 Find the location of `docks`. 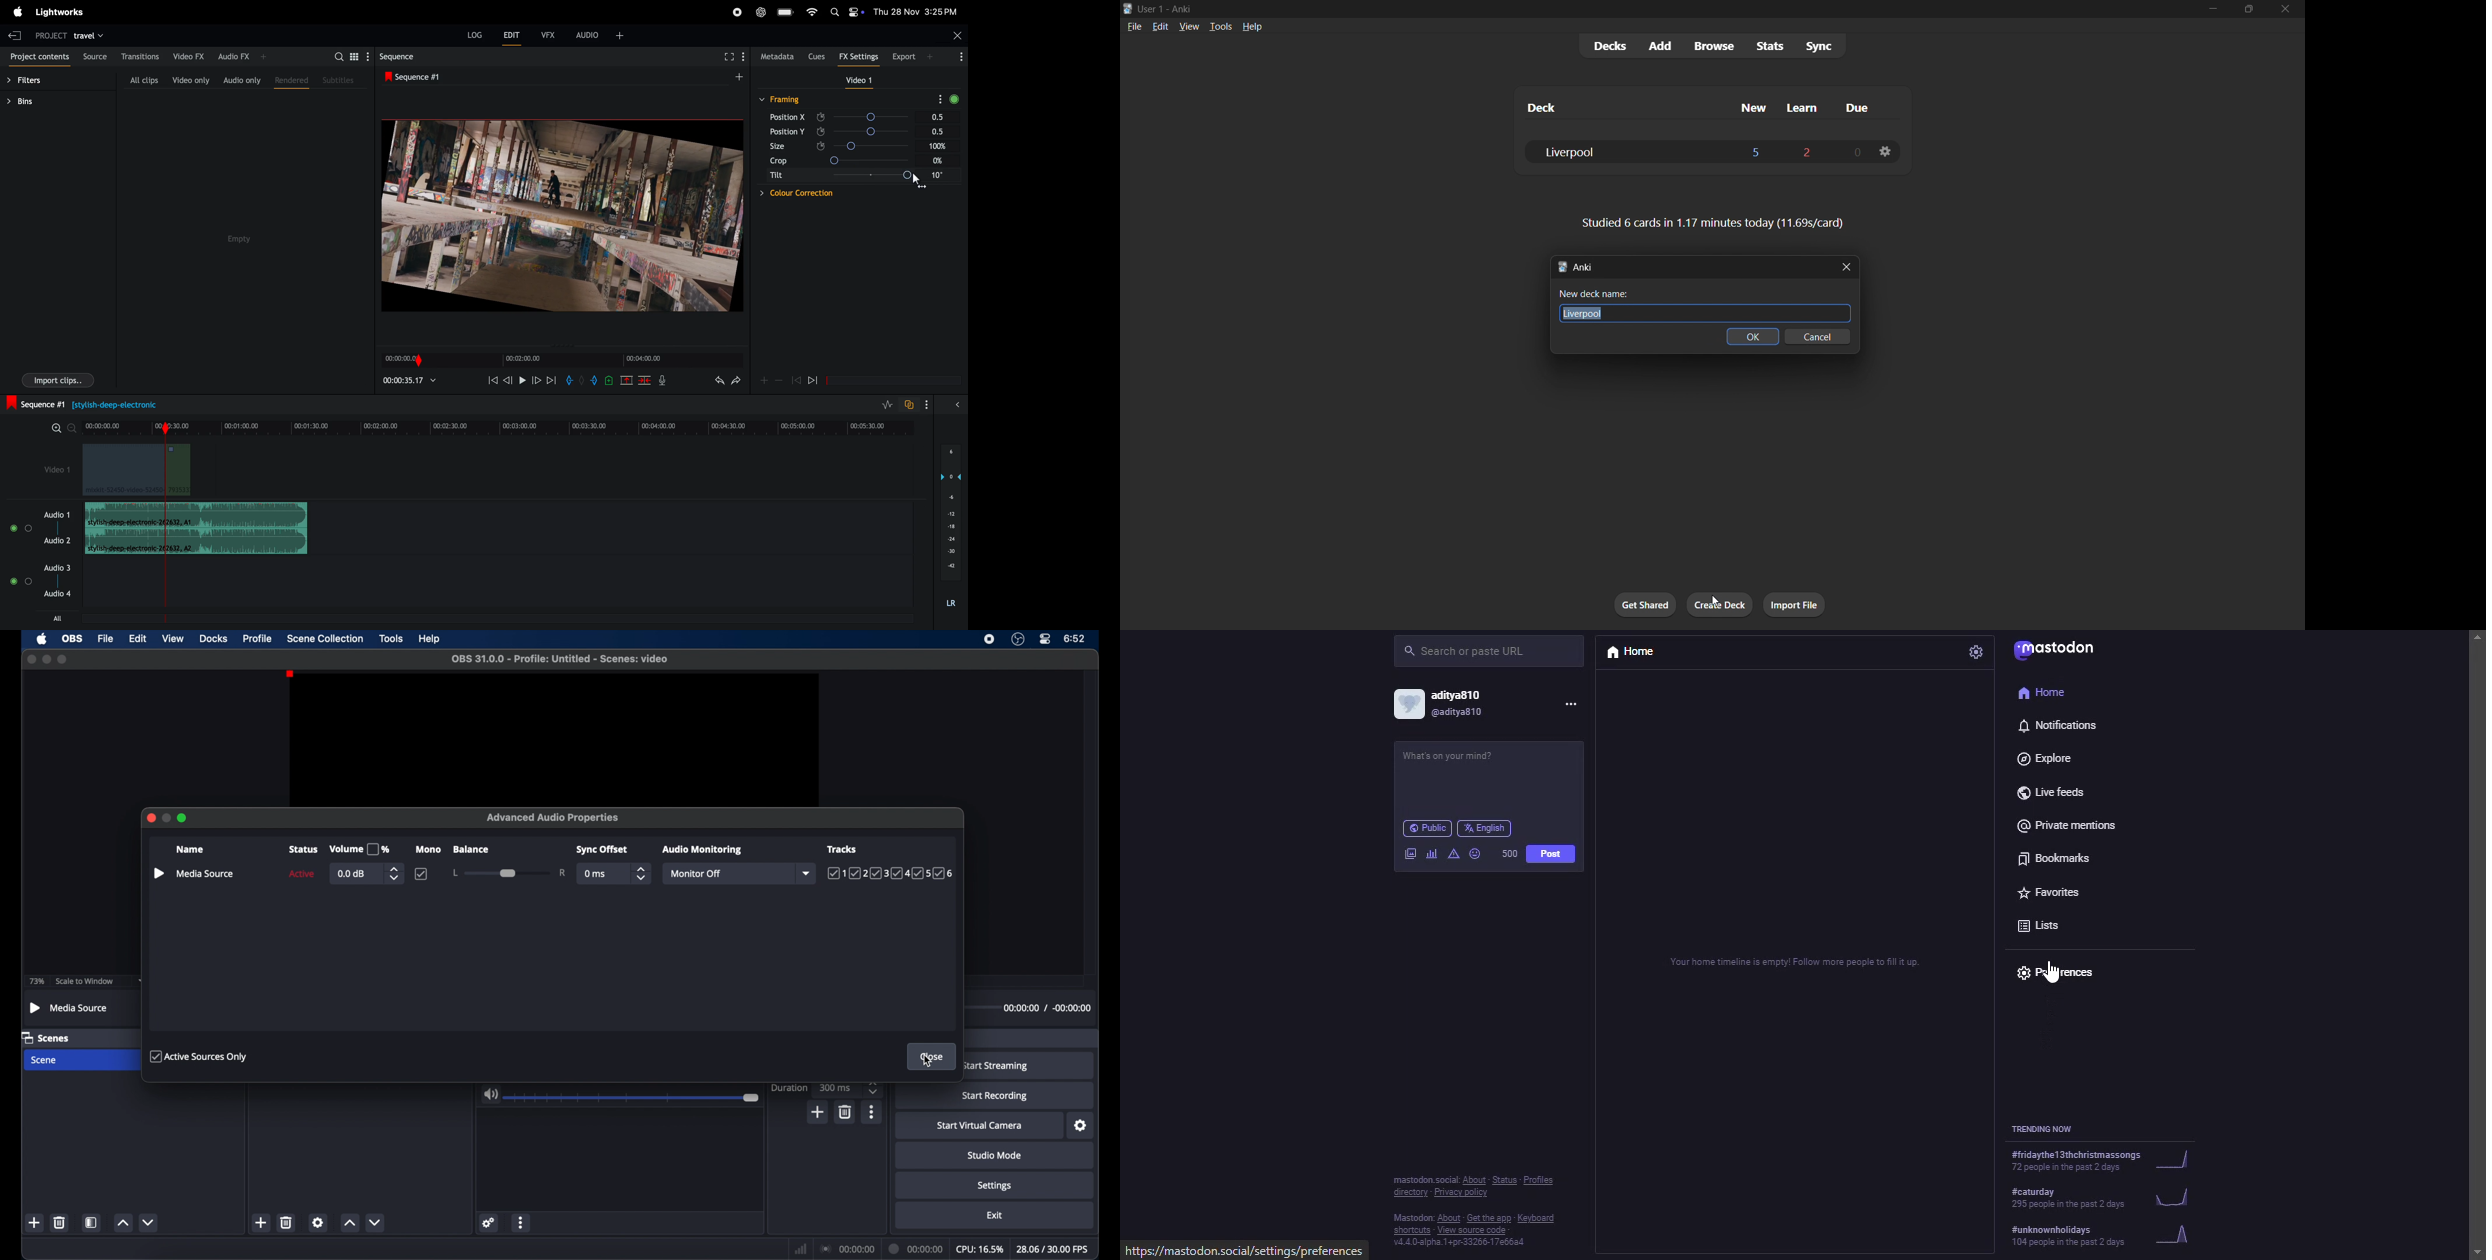

docks is located at coordinates (214, 639).